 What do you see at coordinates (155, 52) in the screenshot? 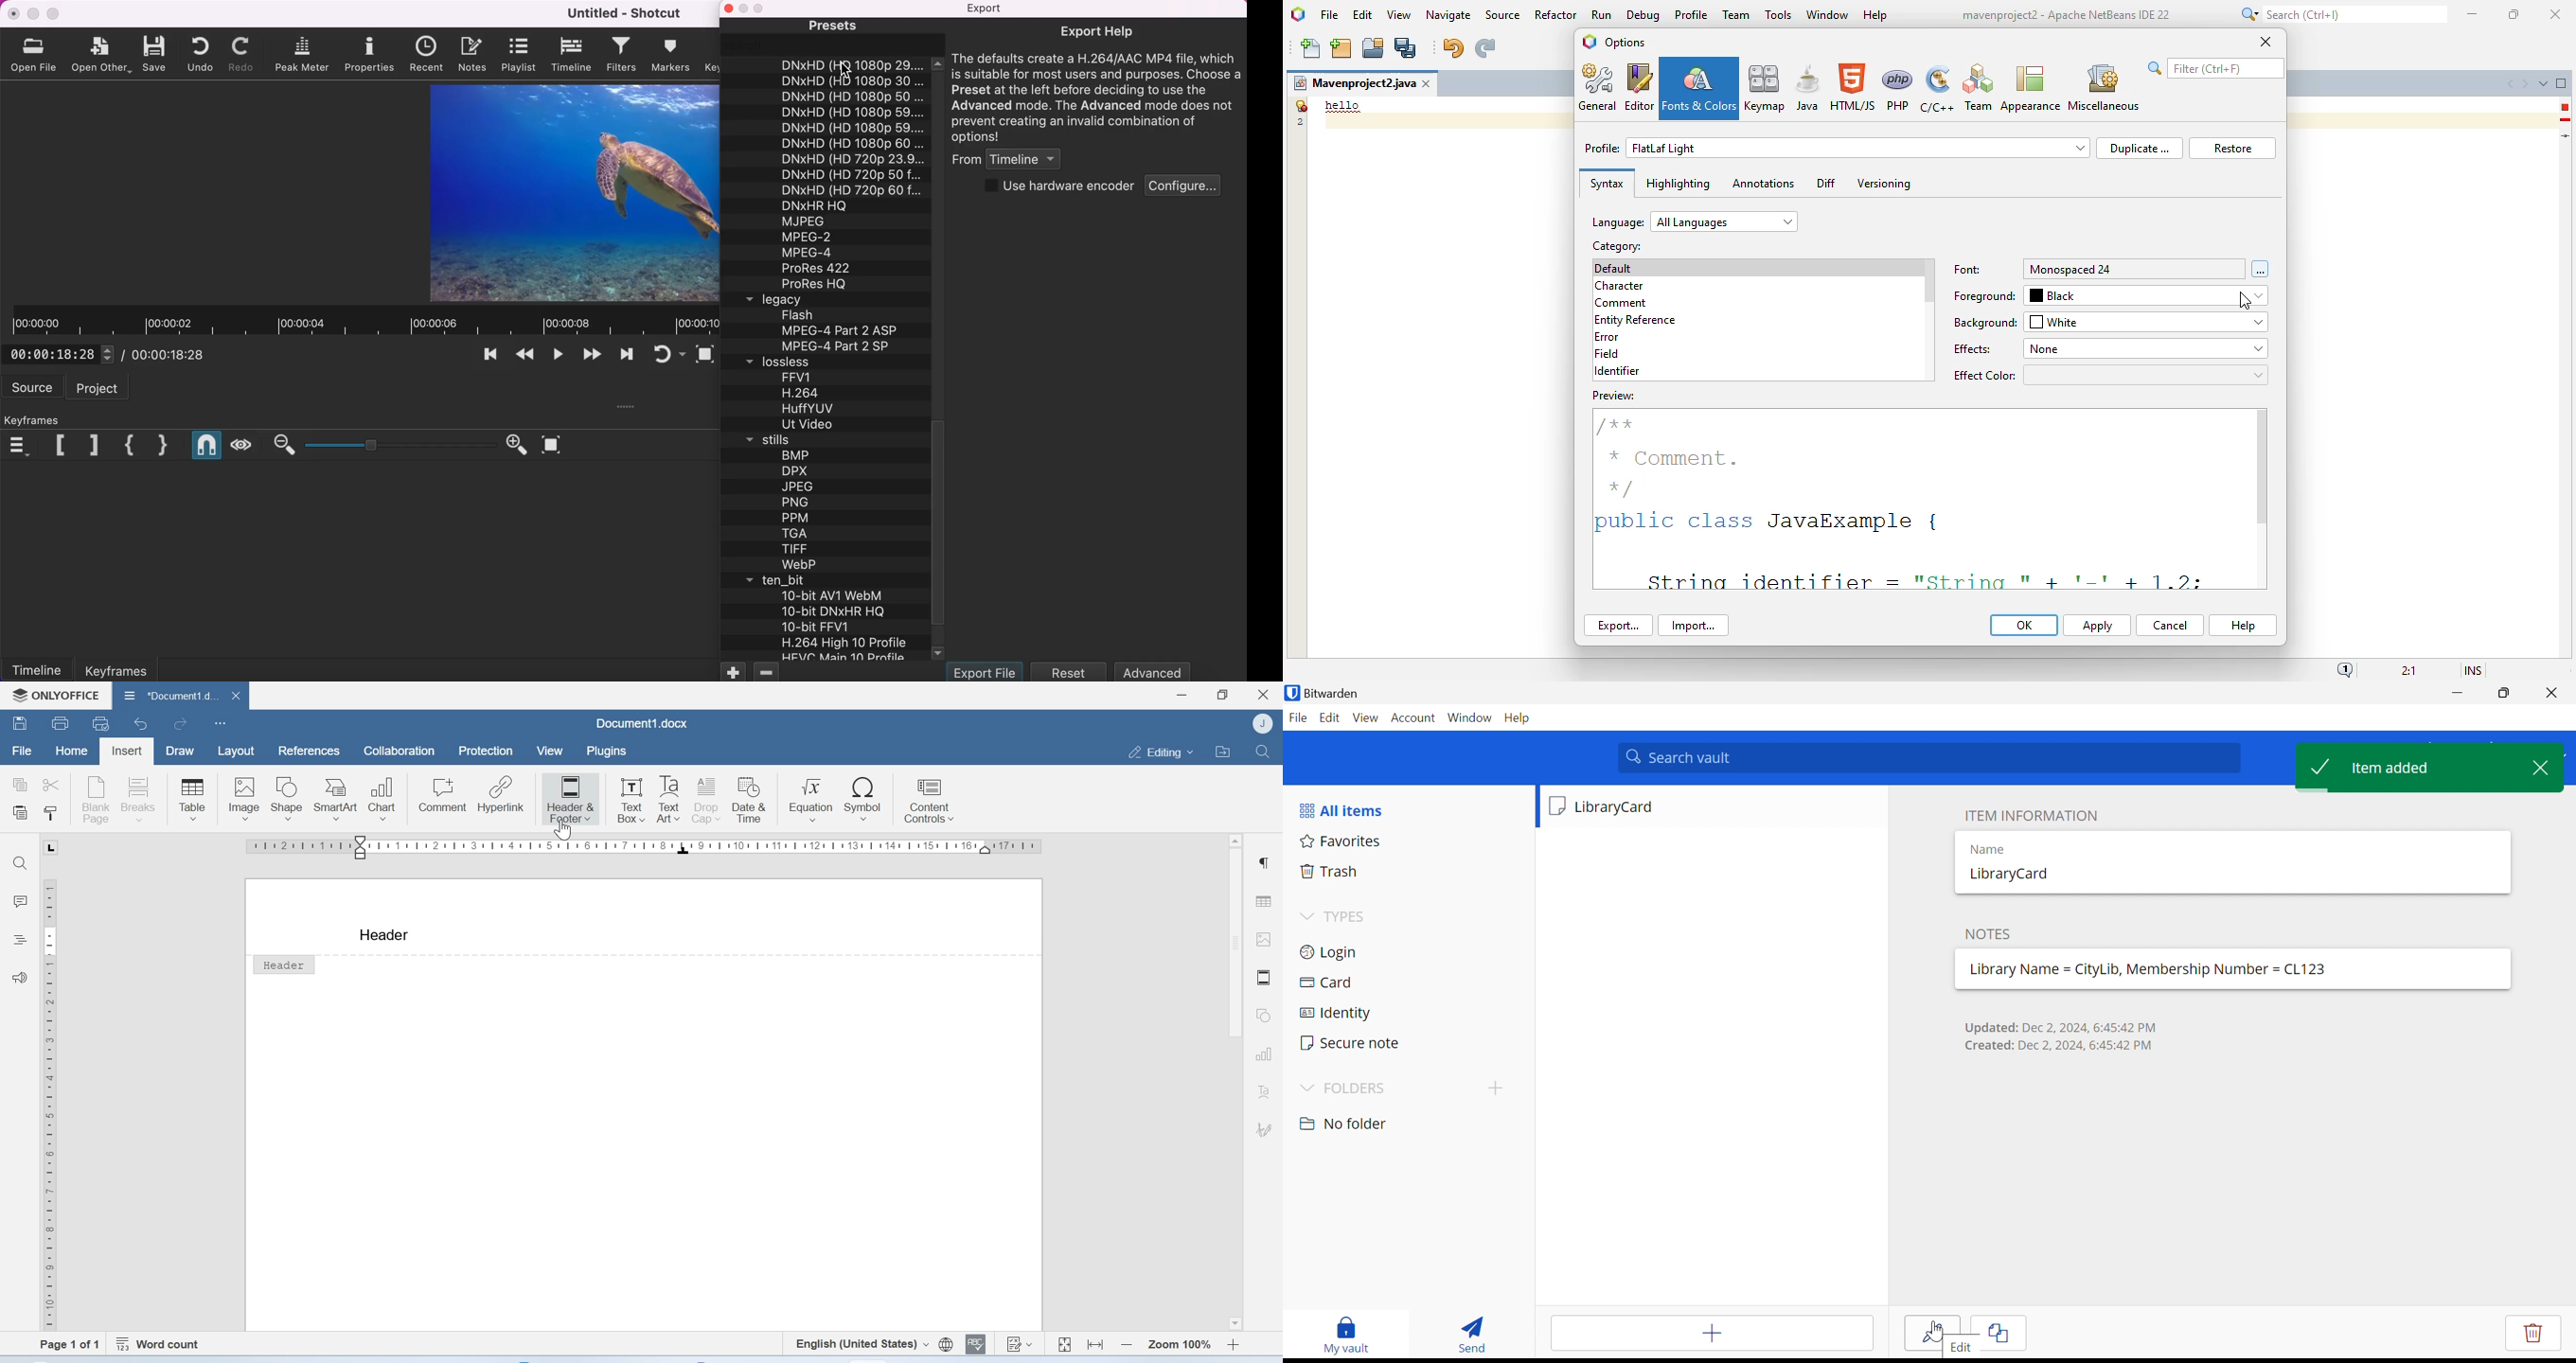
I see `save` at bounding box center [155, 52].